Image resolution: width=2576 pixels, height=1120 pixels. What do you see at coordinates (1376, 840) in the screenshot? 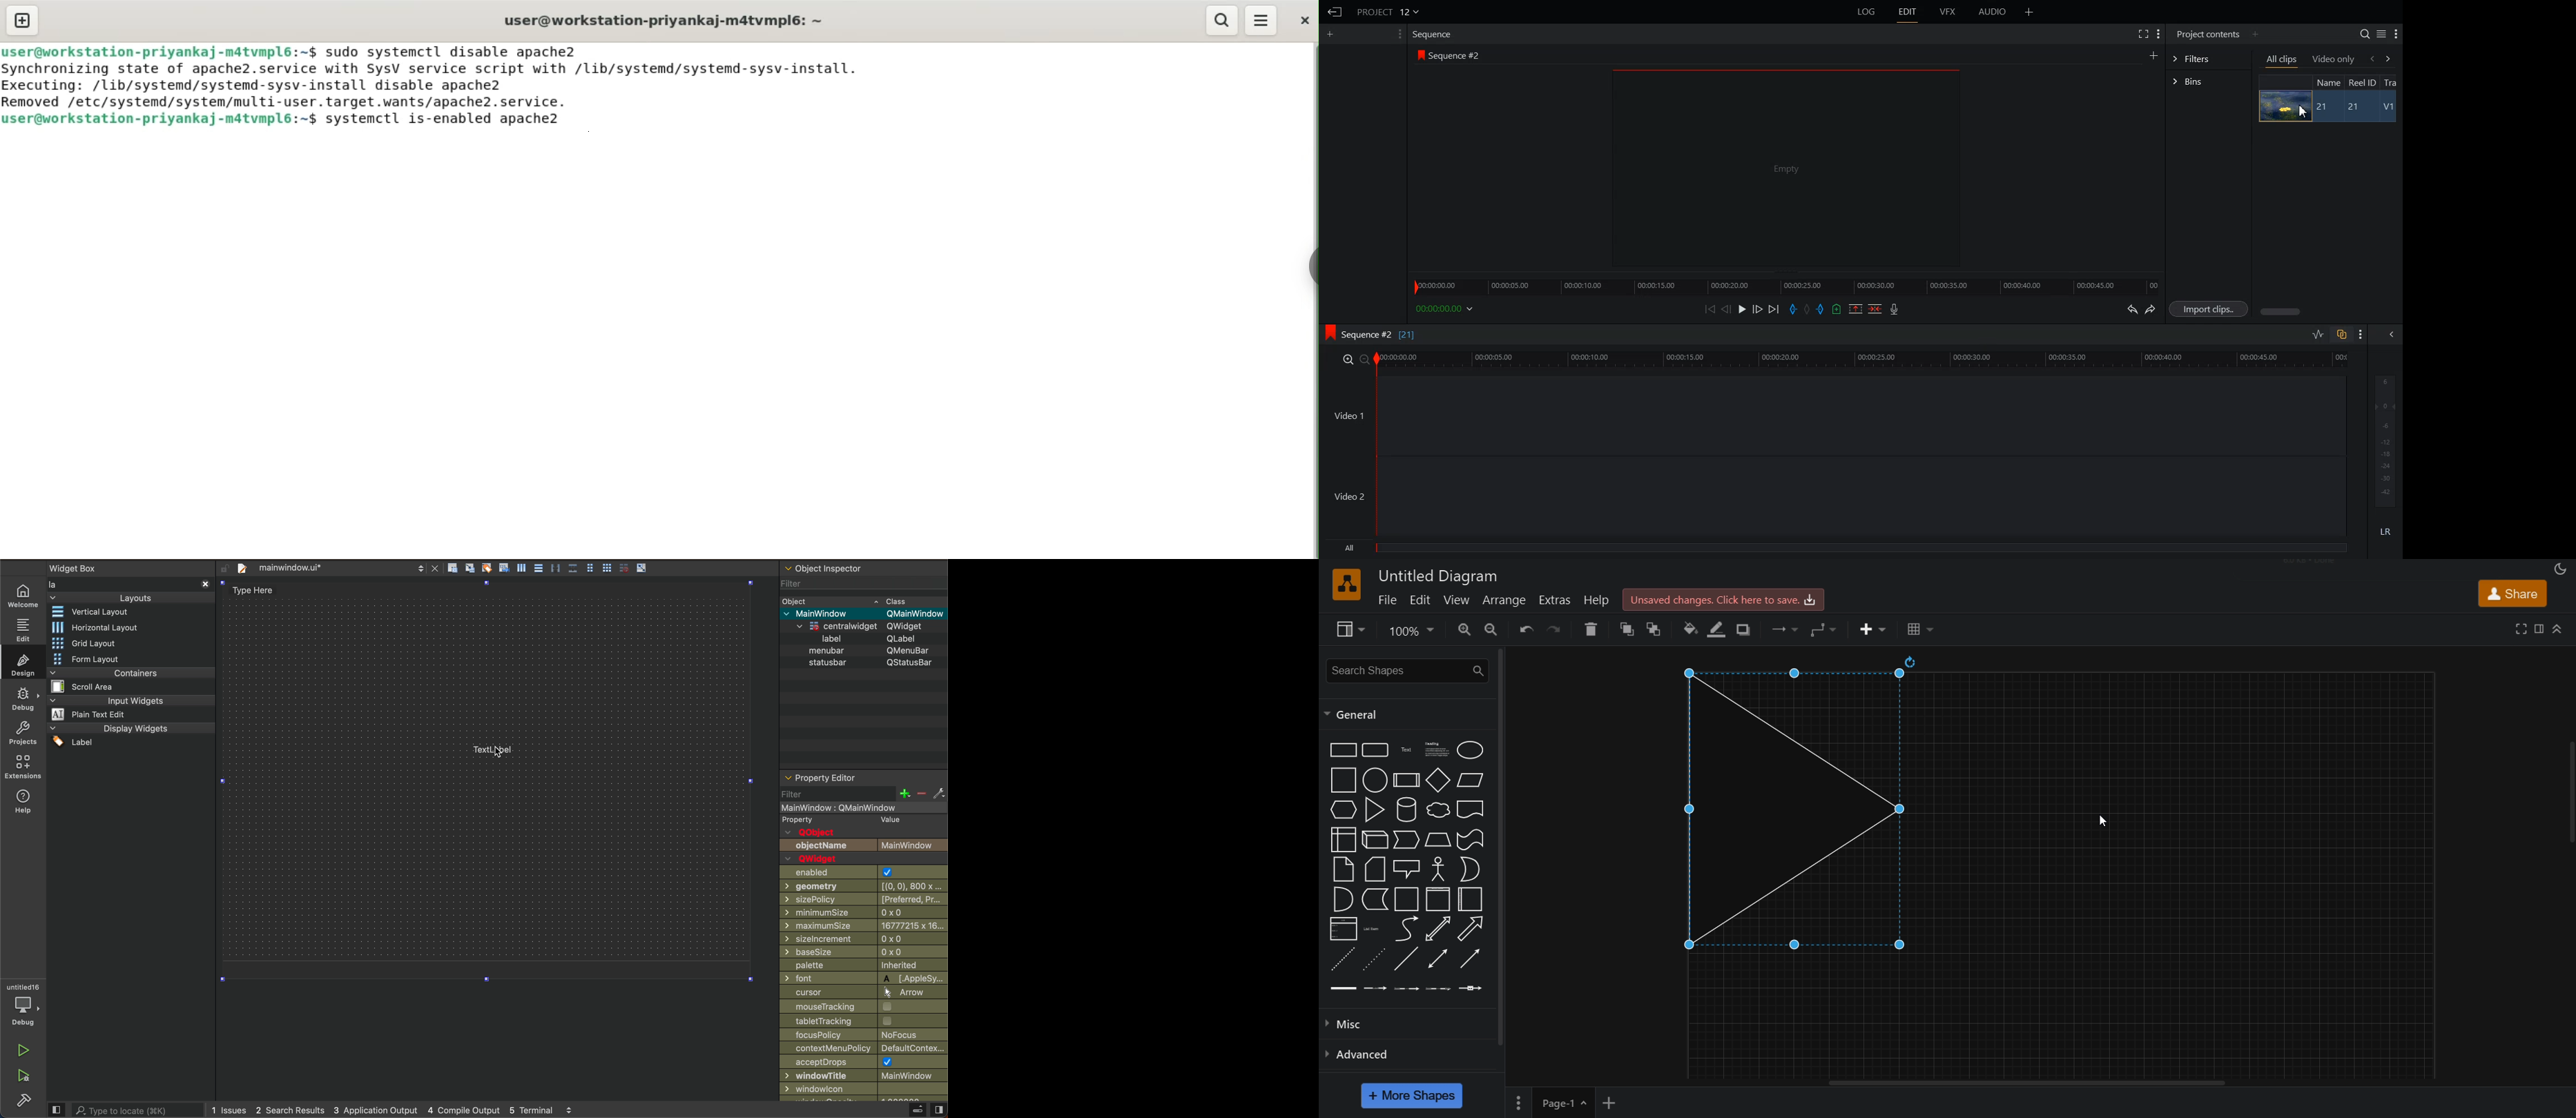
I see `cube` at bounding box center [1376, 840].